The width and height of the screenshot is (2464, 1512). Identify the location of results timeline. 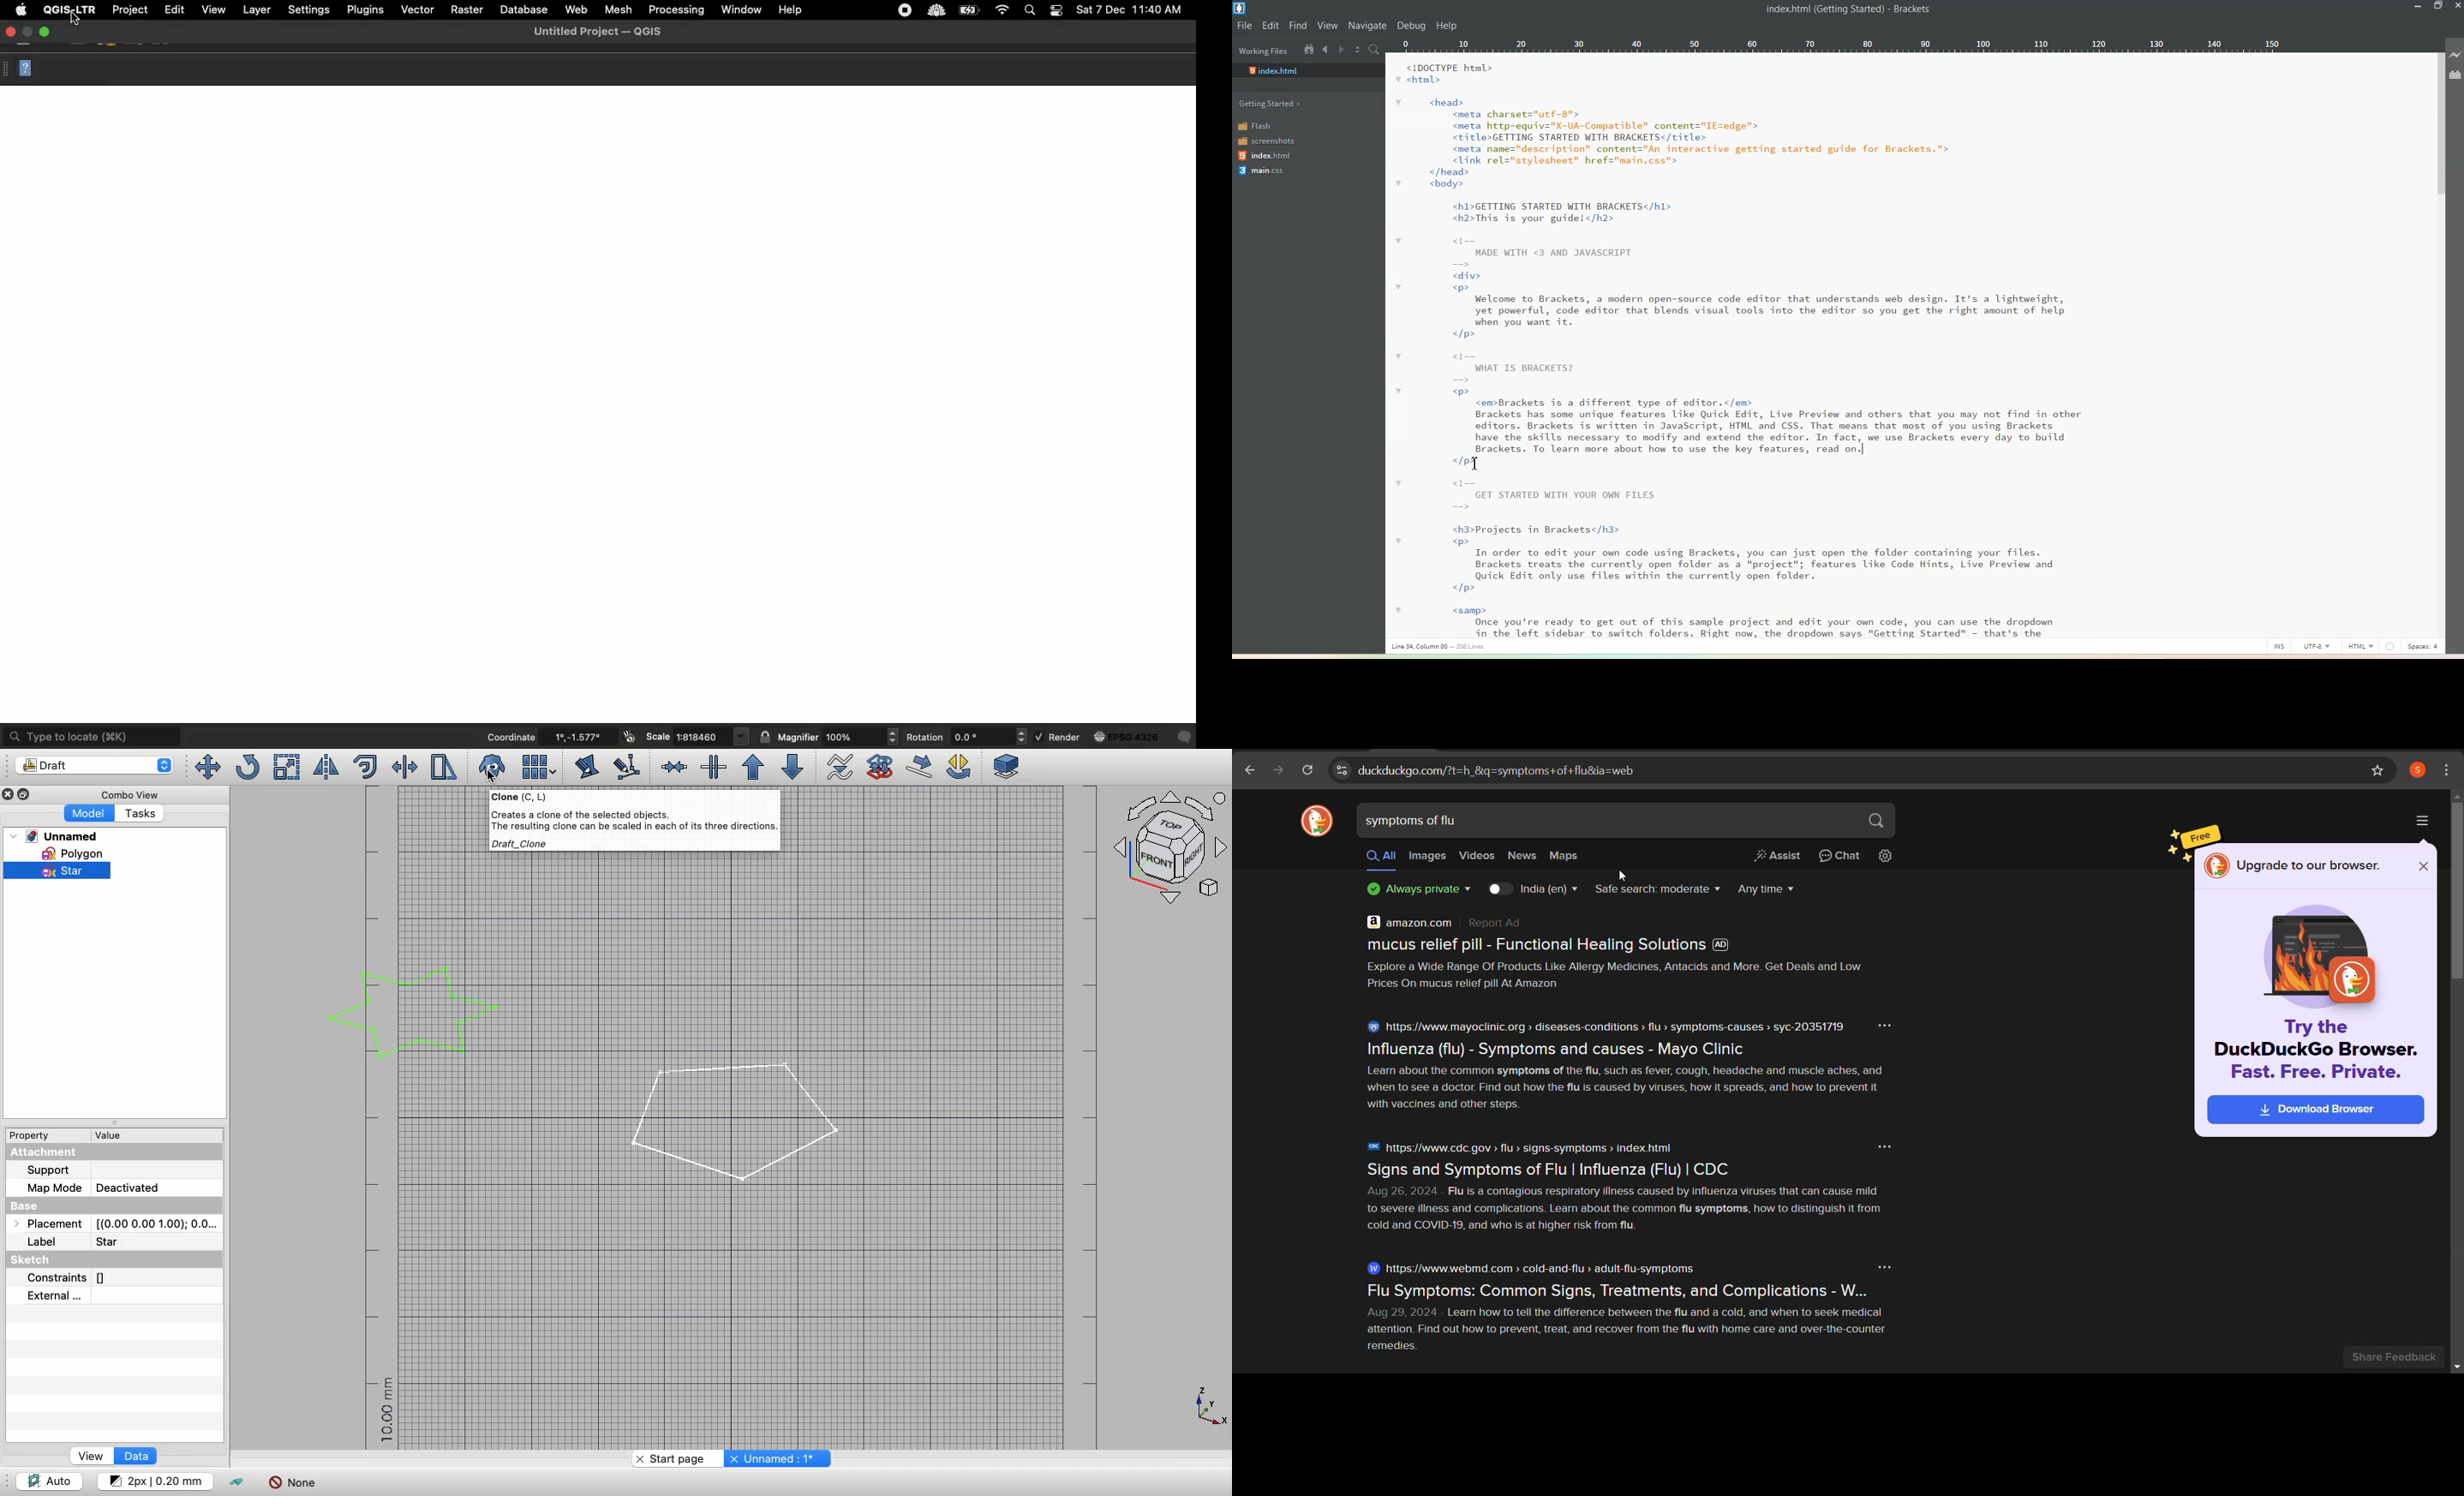
(1767, 889).